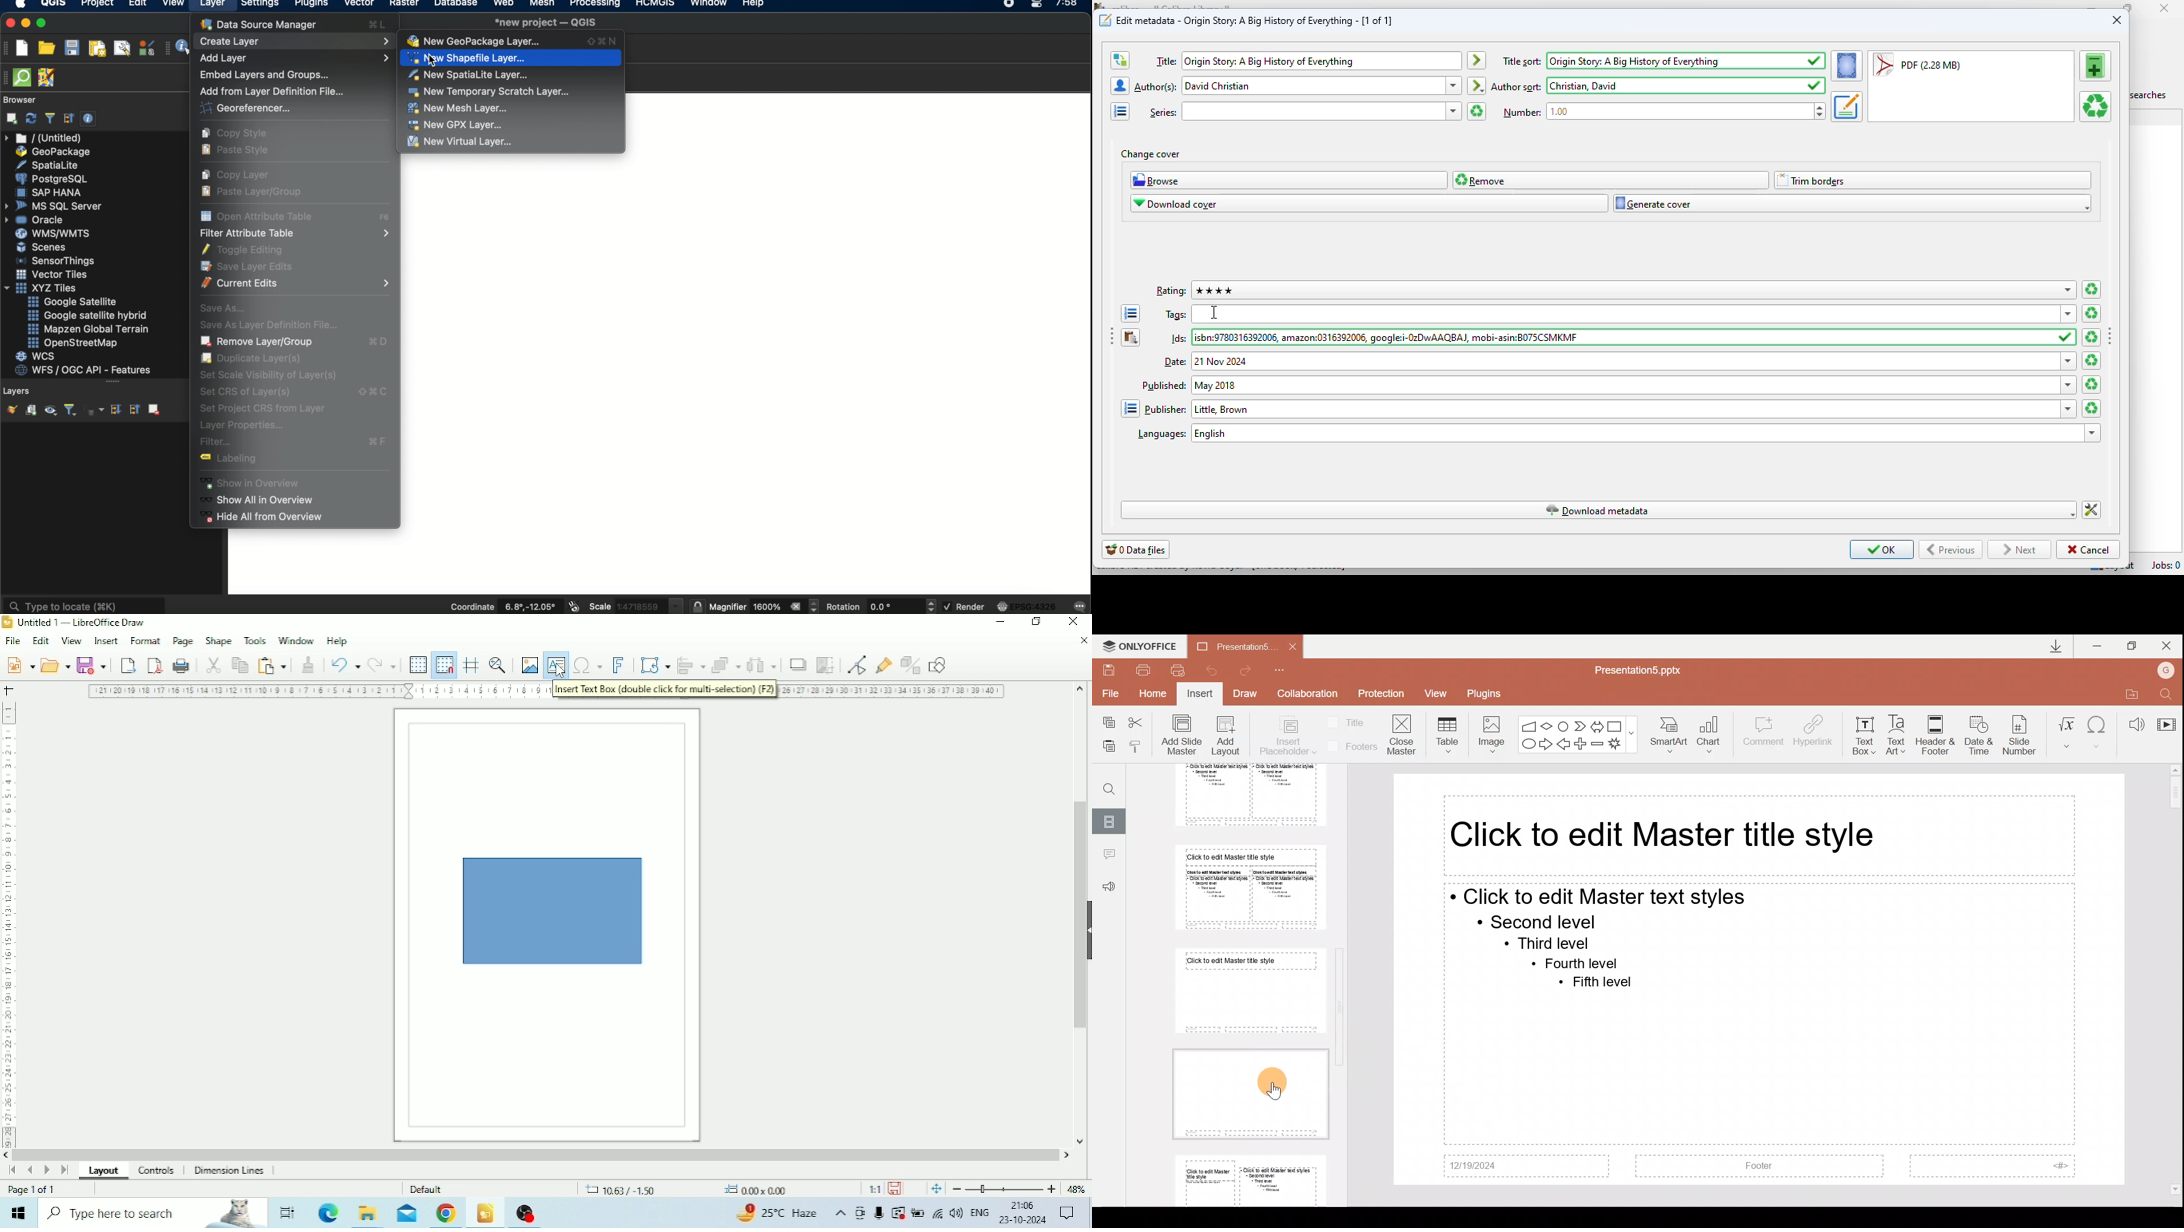 The width and height of the screenshot is (2184, 1232). Describe the element at coordinates (22, 48) in the screenshot. I see `new project` at that location.